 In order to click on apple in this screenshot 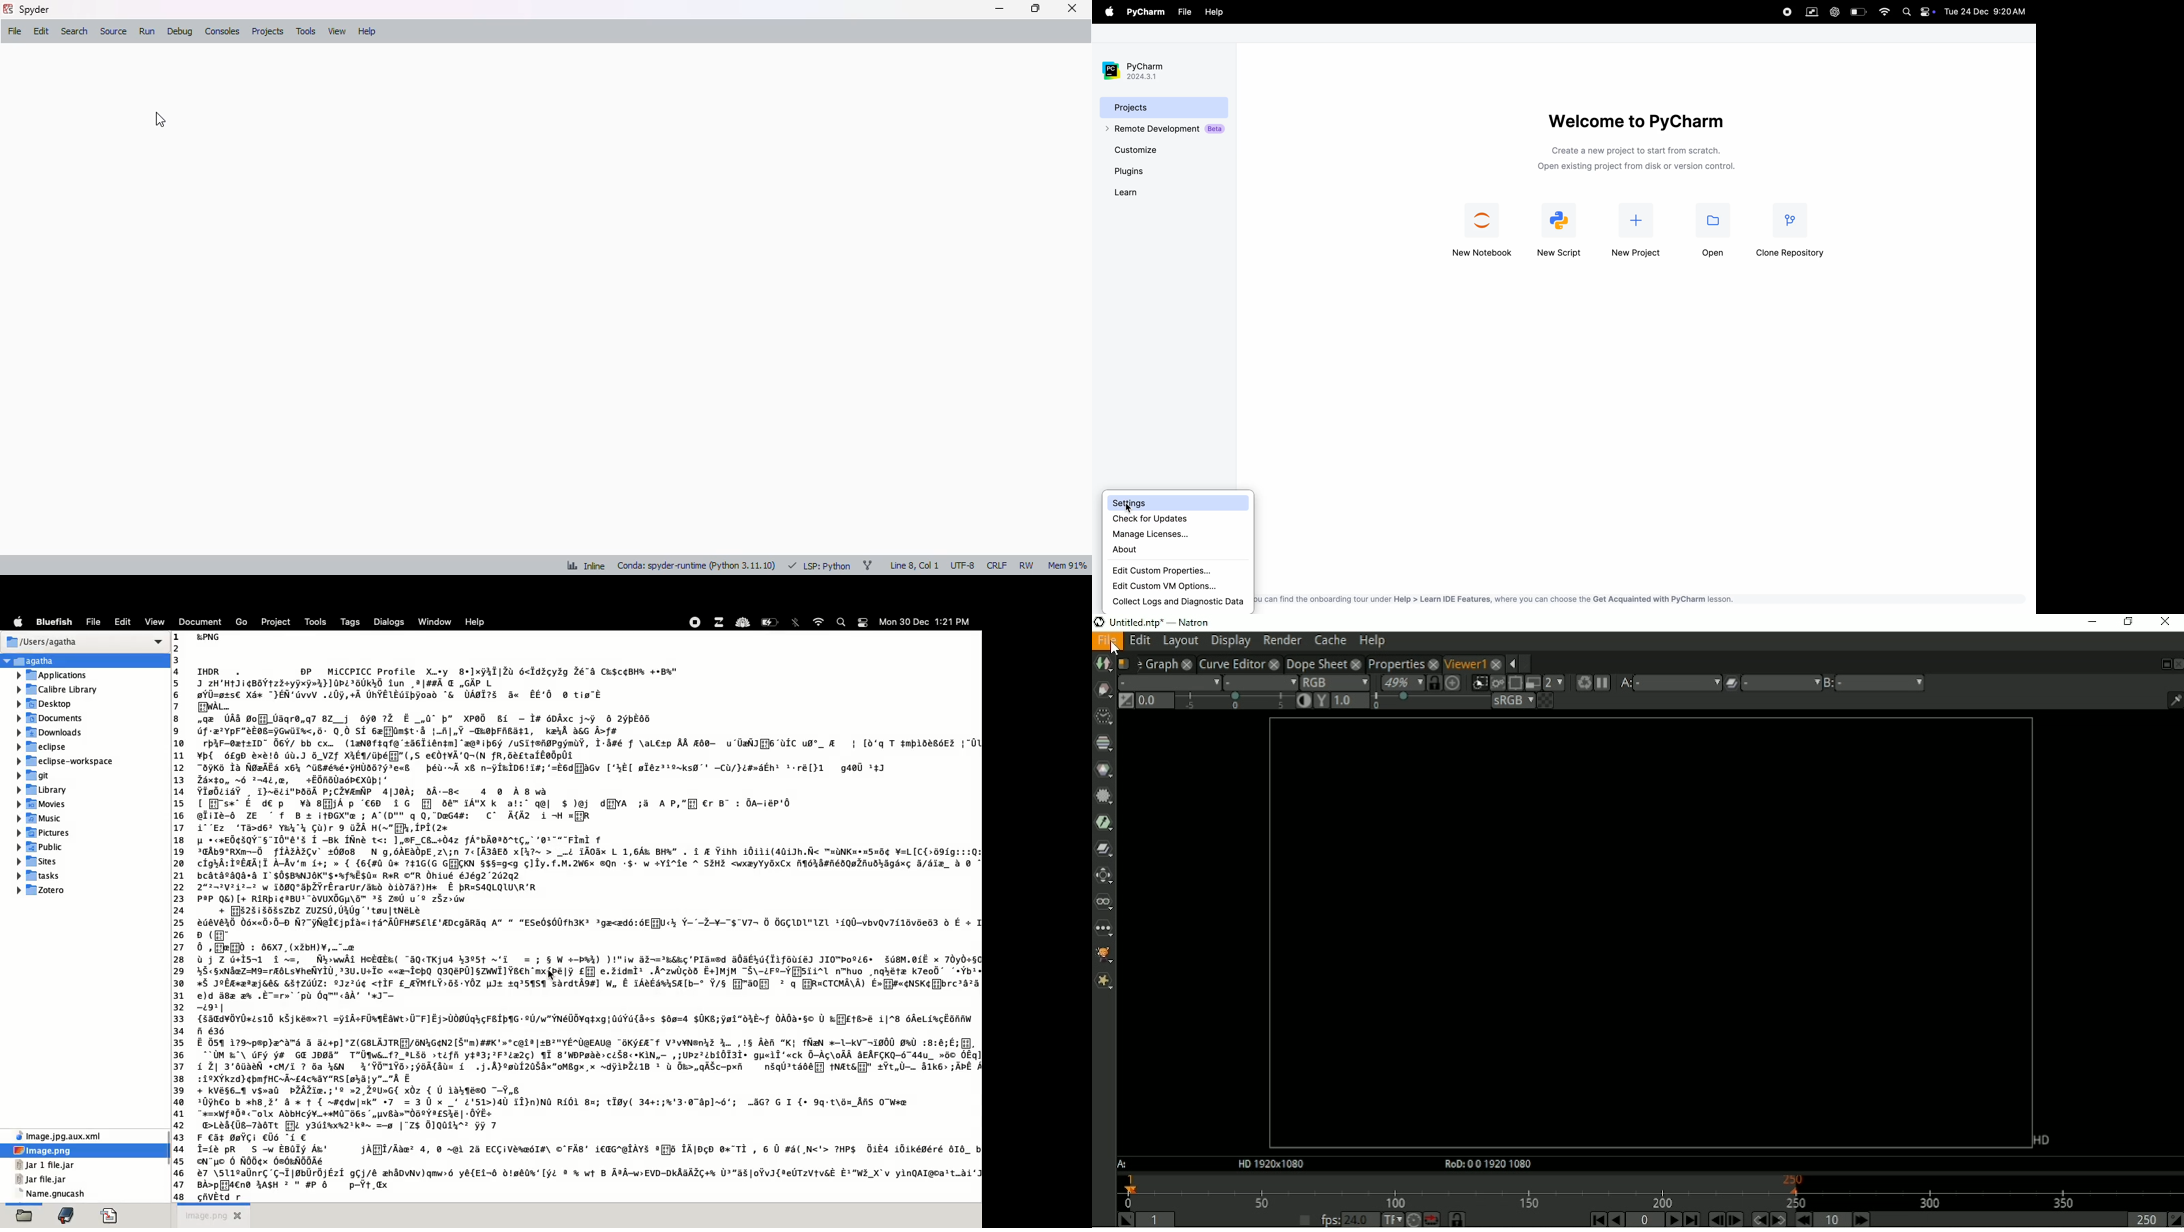, I will do `click(17, 622)`.